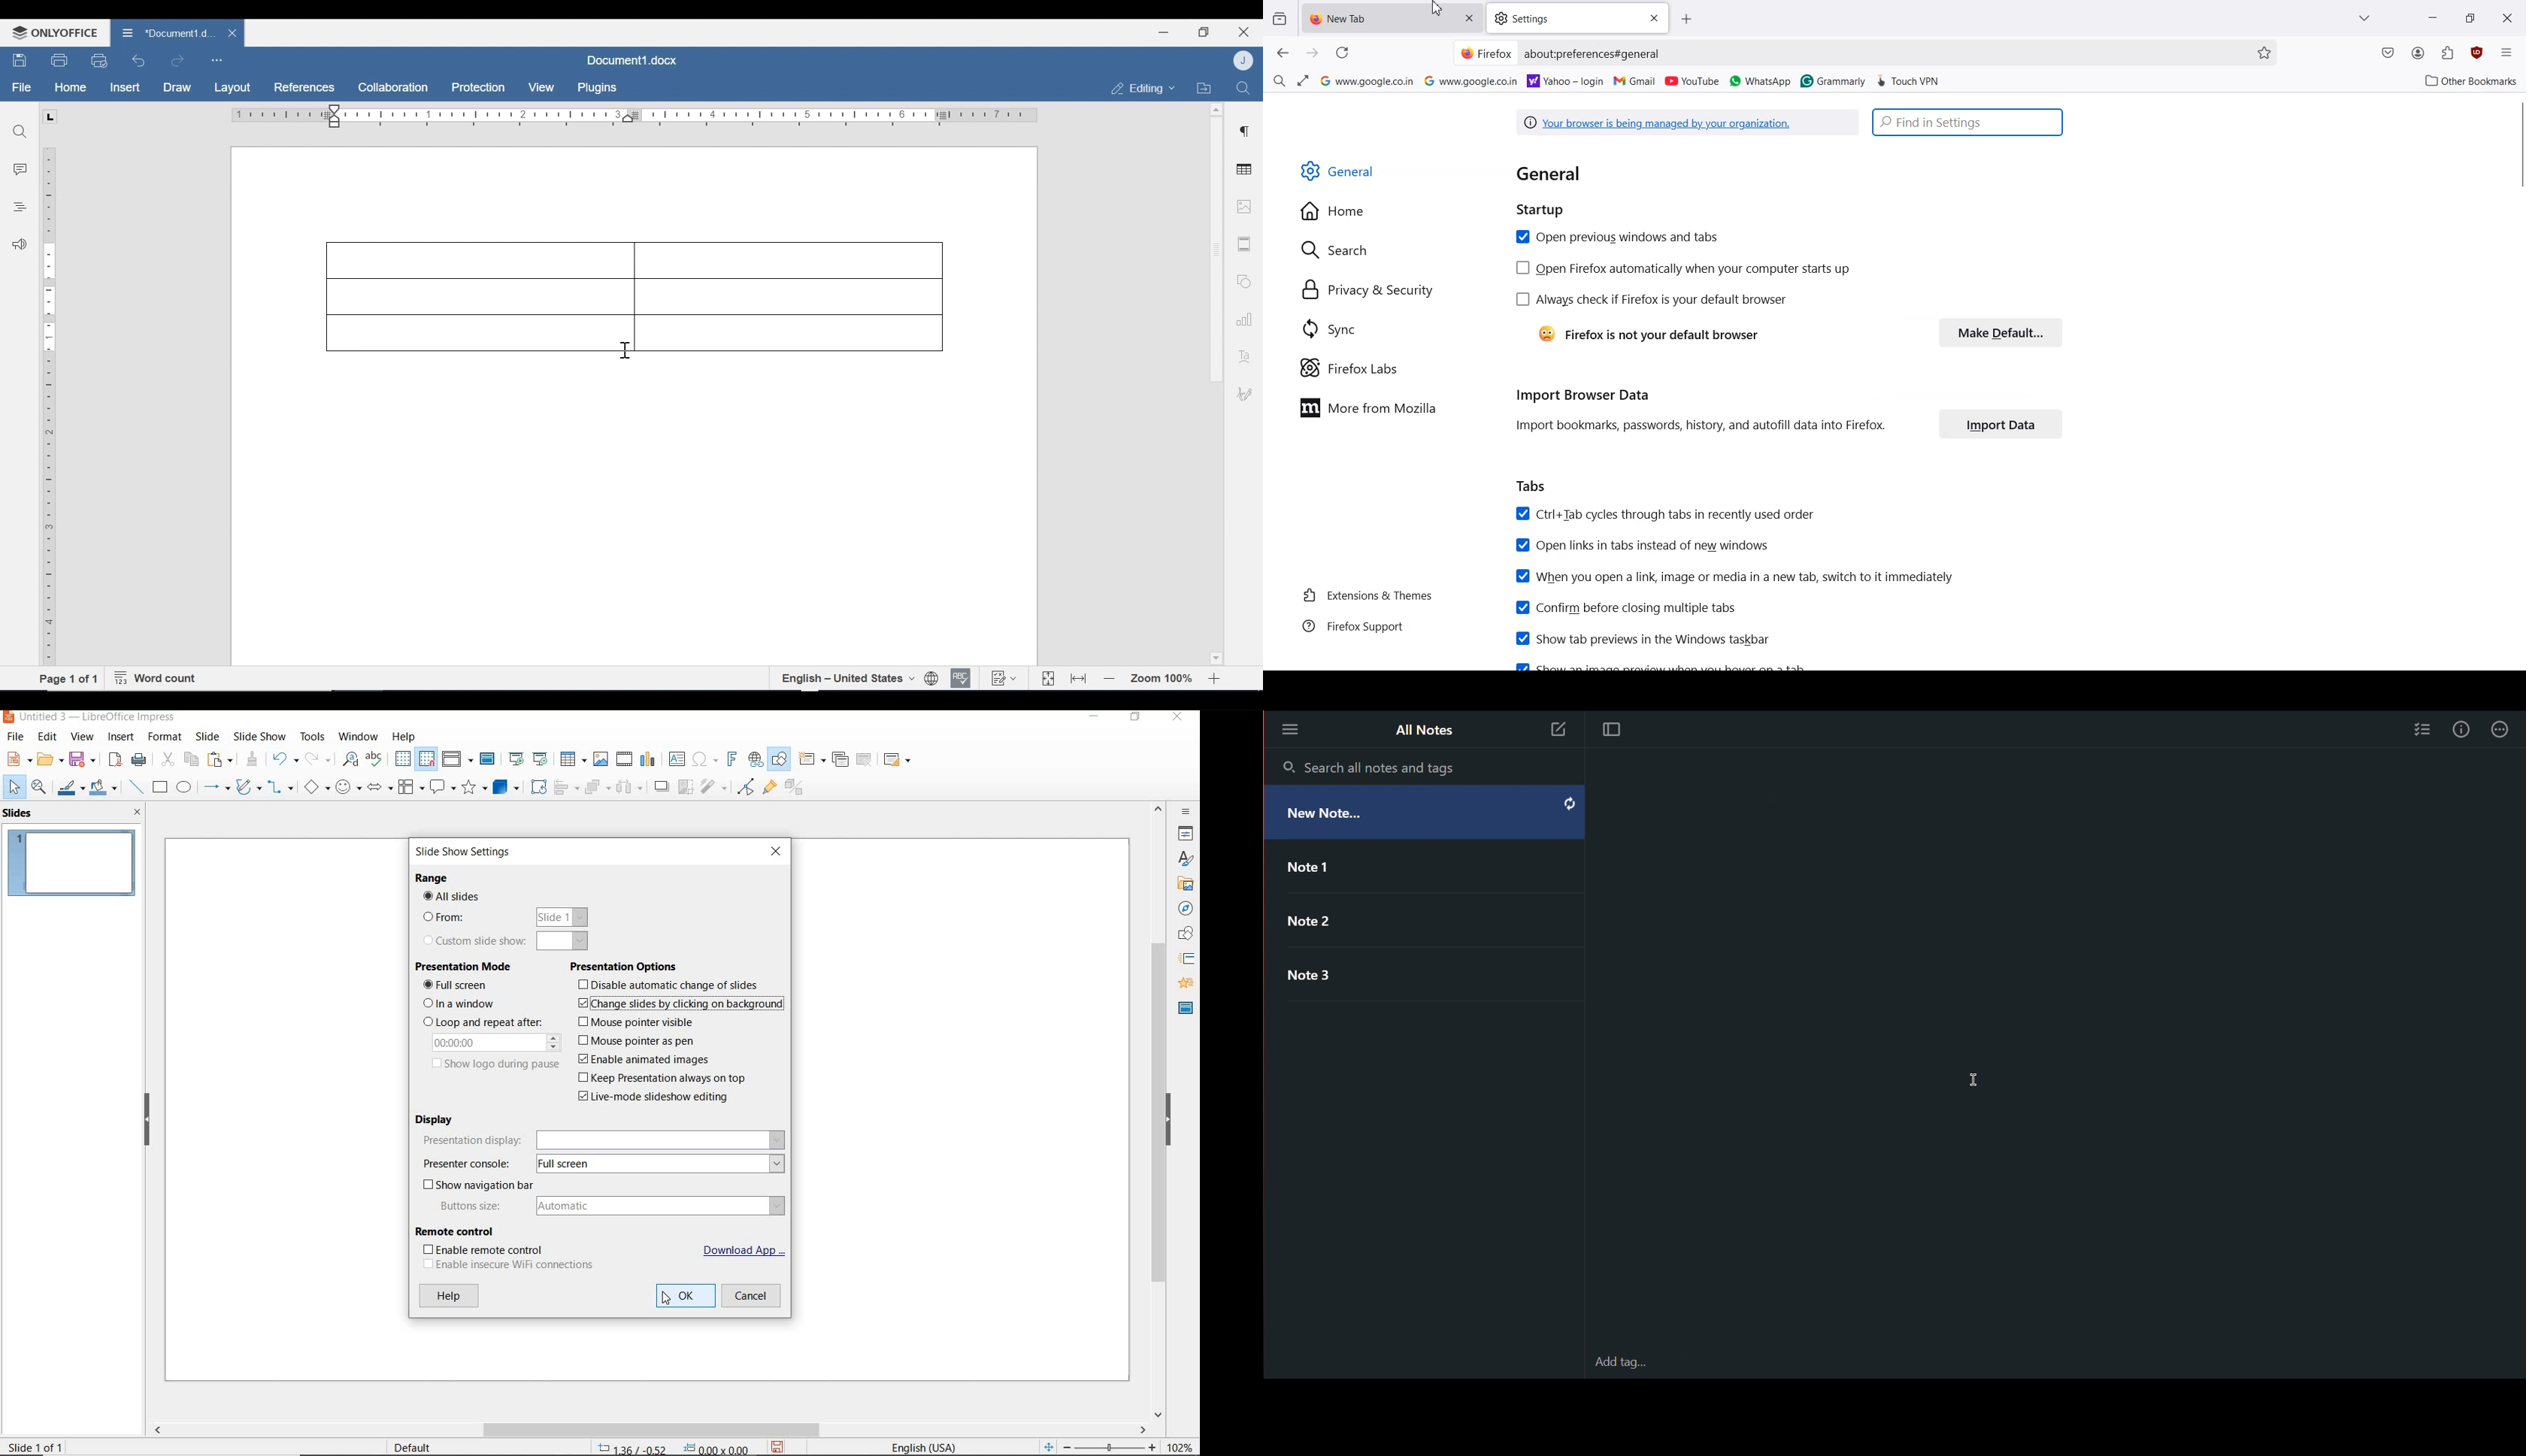 The width and height of the screenshot is (2548, 1456). What do you see at coordinates (313, 736) in the screenshot?
I see `TOOLS` at bounding box center [313, 736].